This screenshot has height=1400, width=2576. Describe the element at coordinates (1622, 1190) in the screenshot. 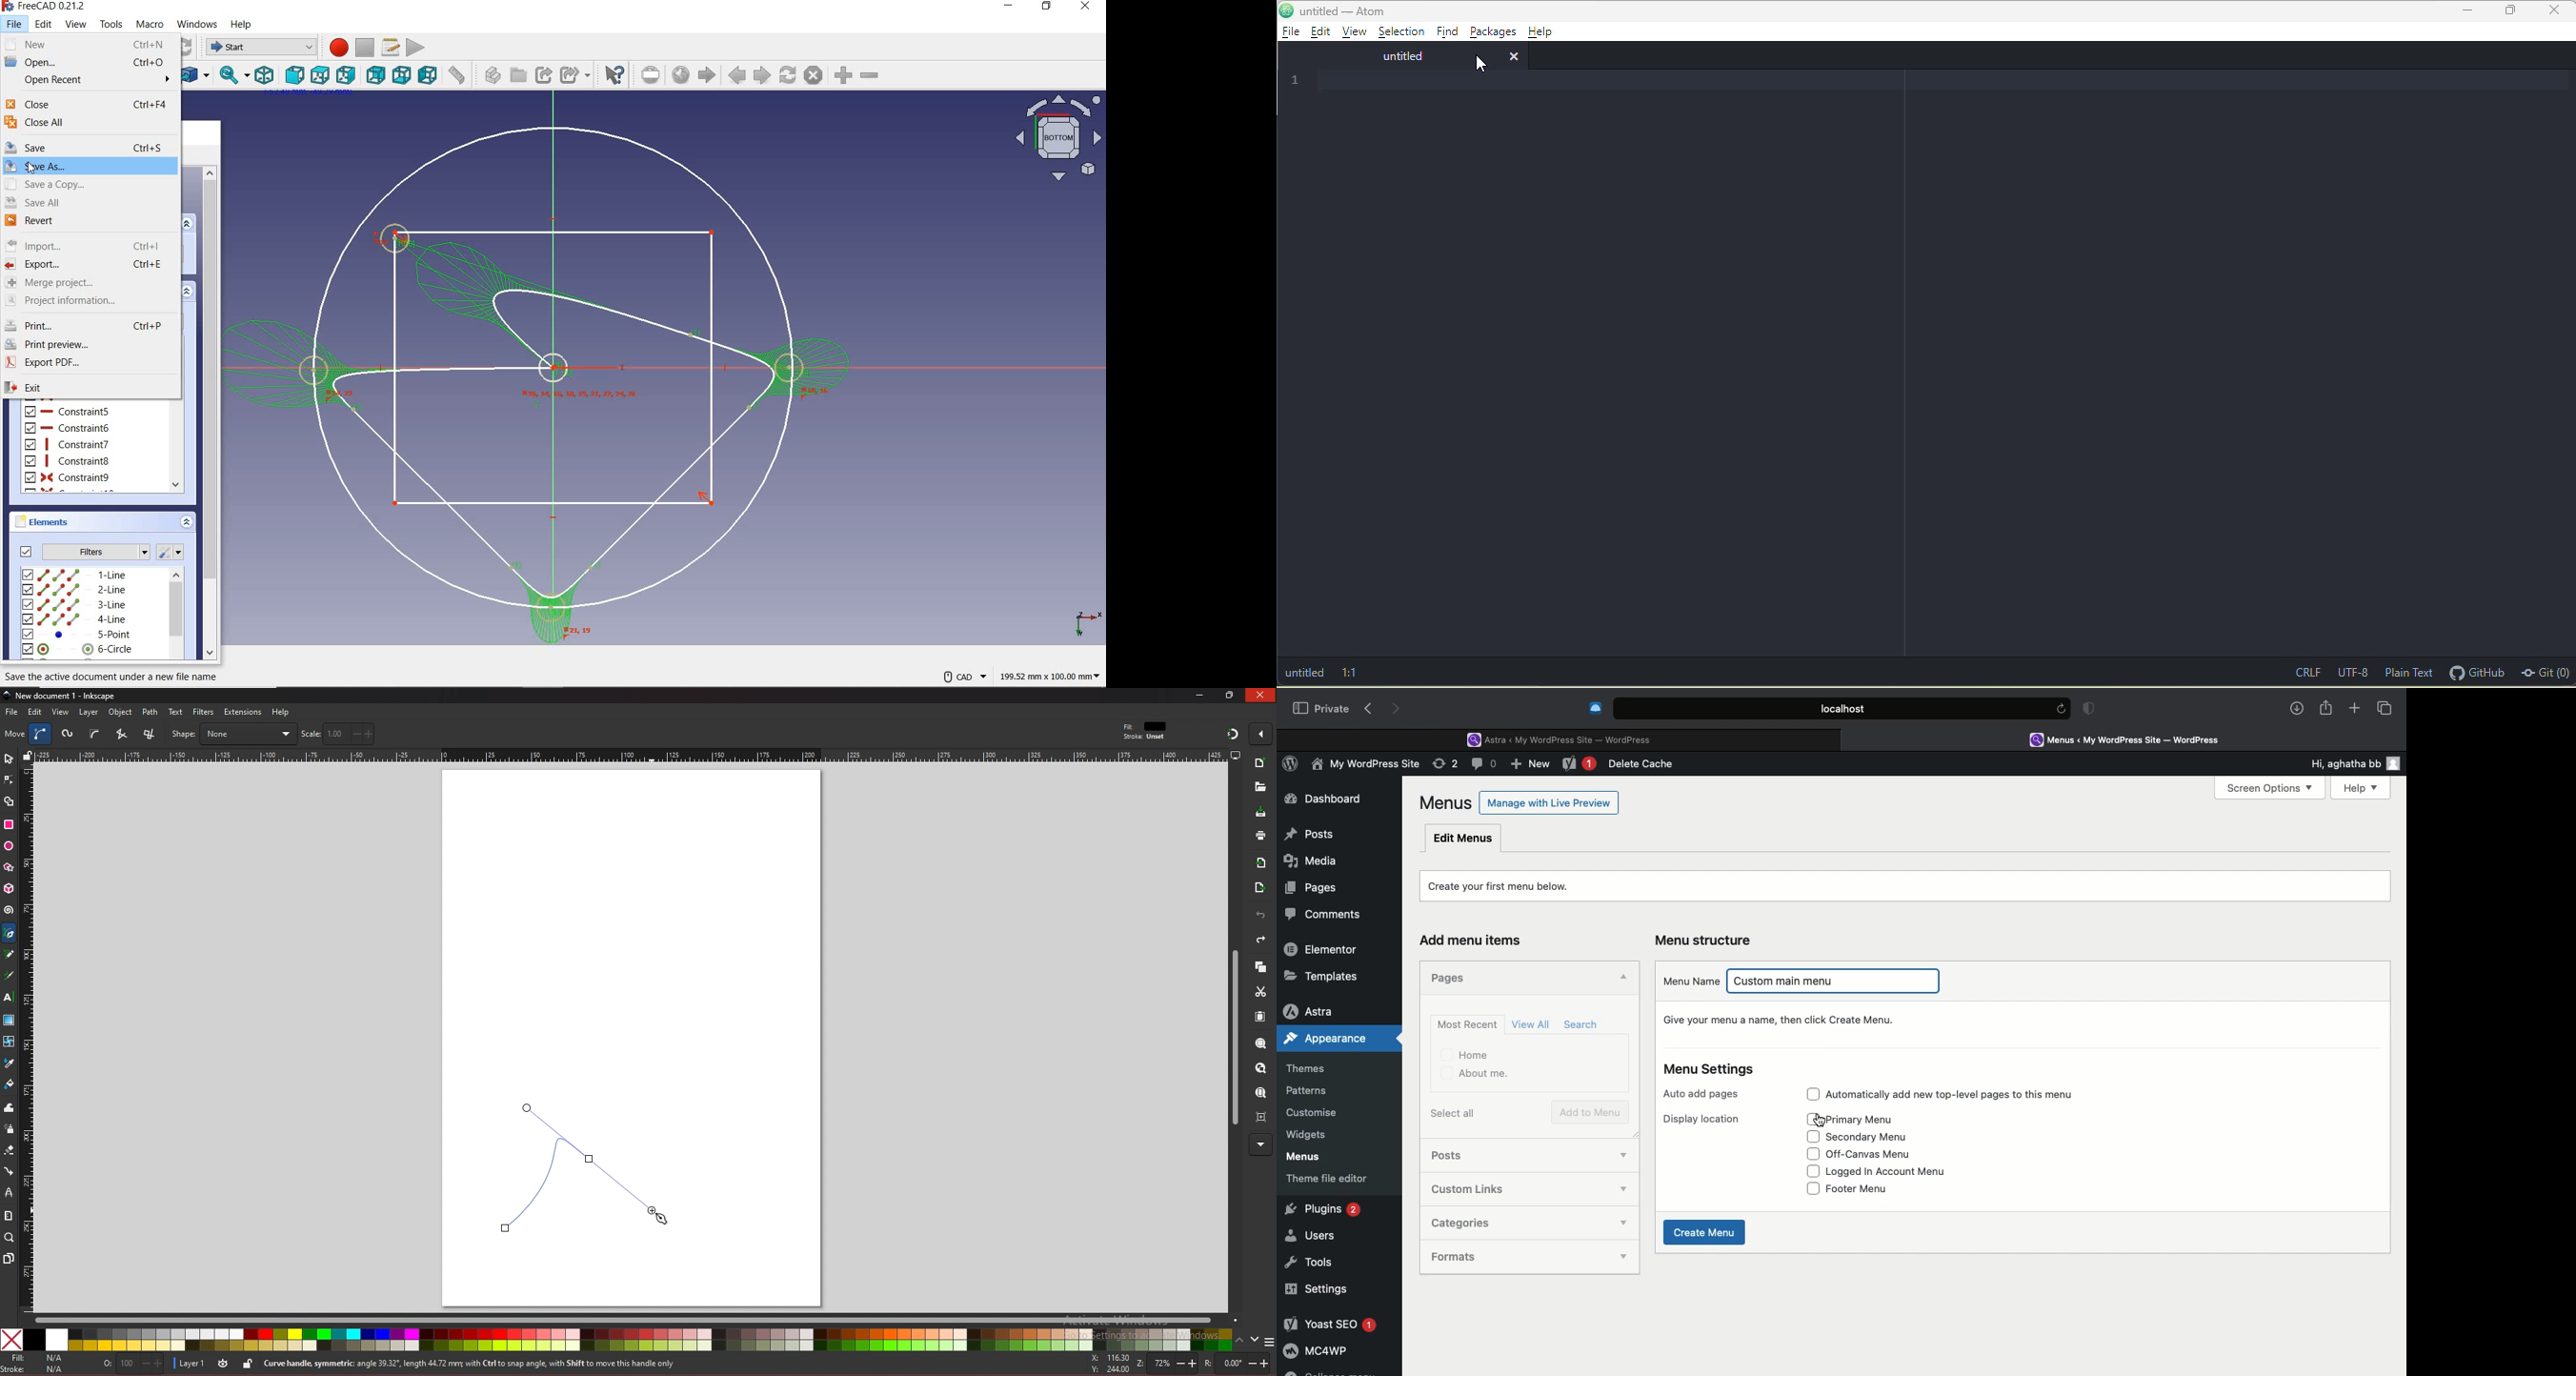

I see `show` at that location.